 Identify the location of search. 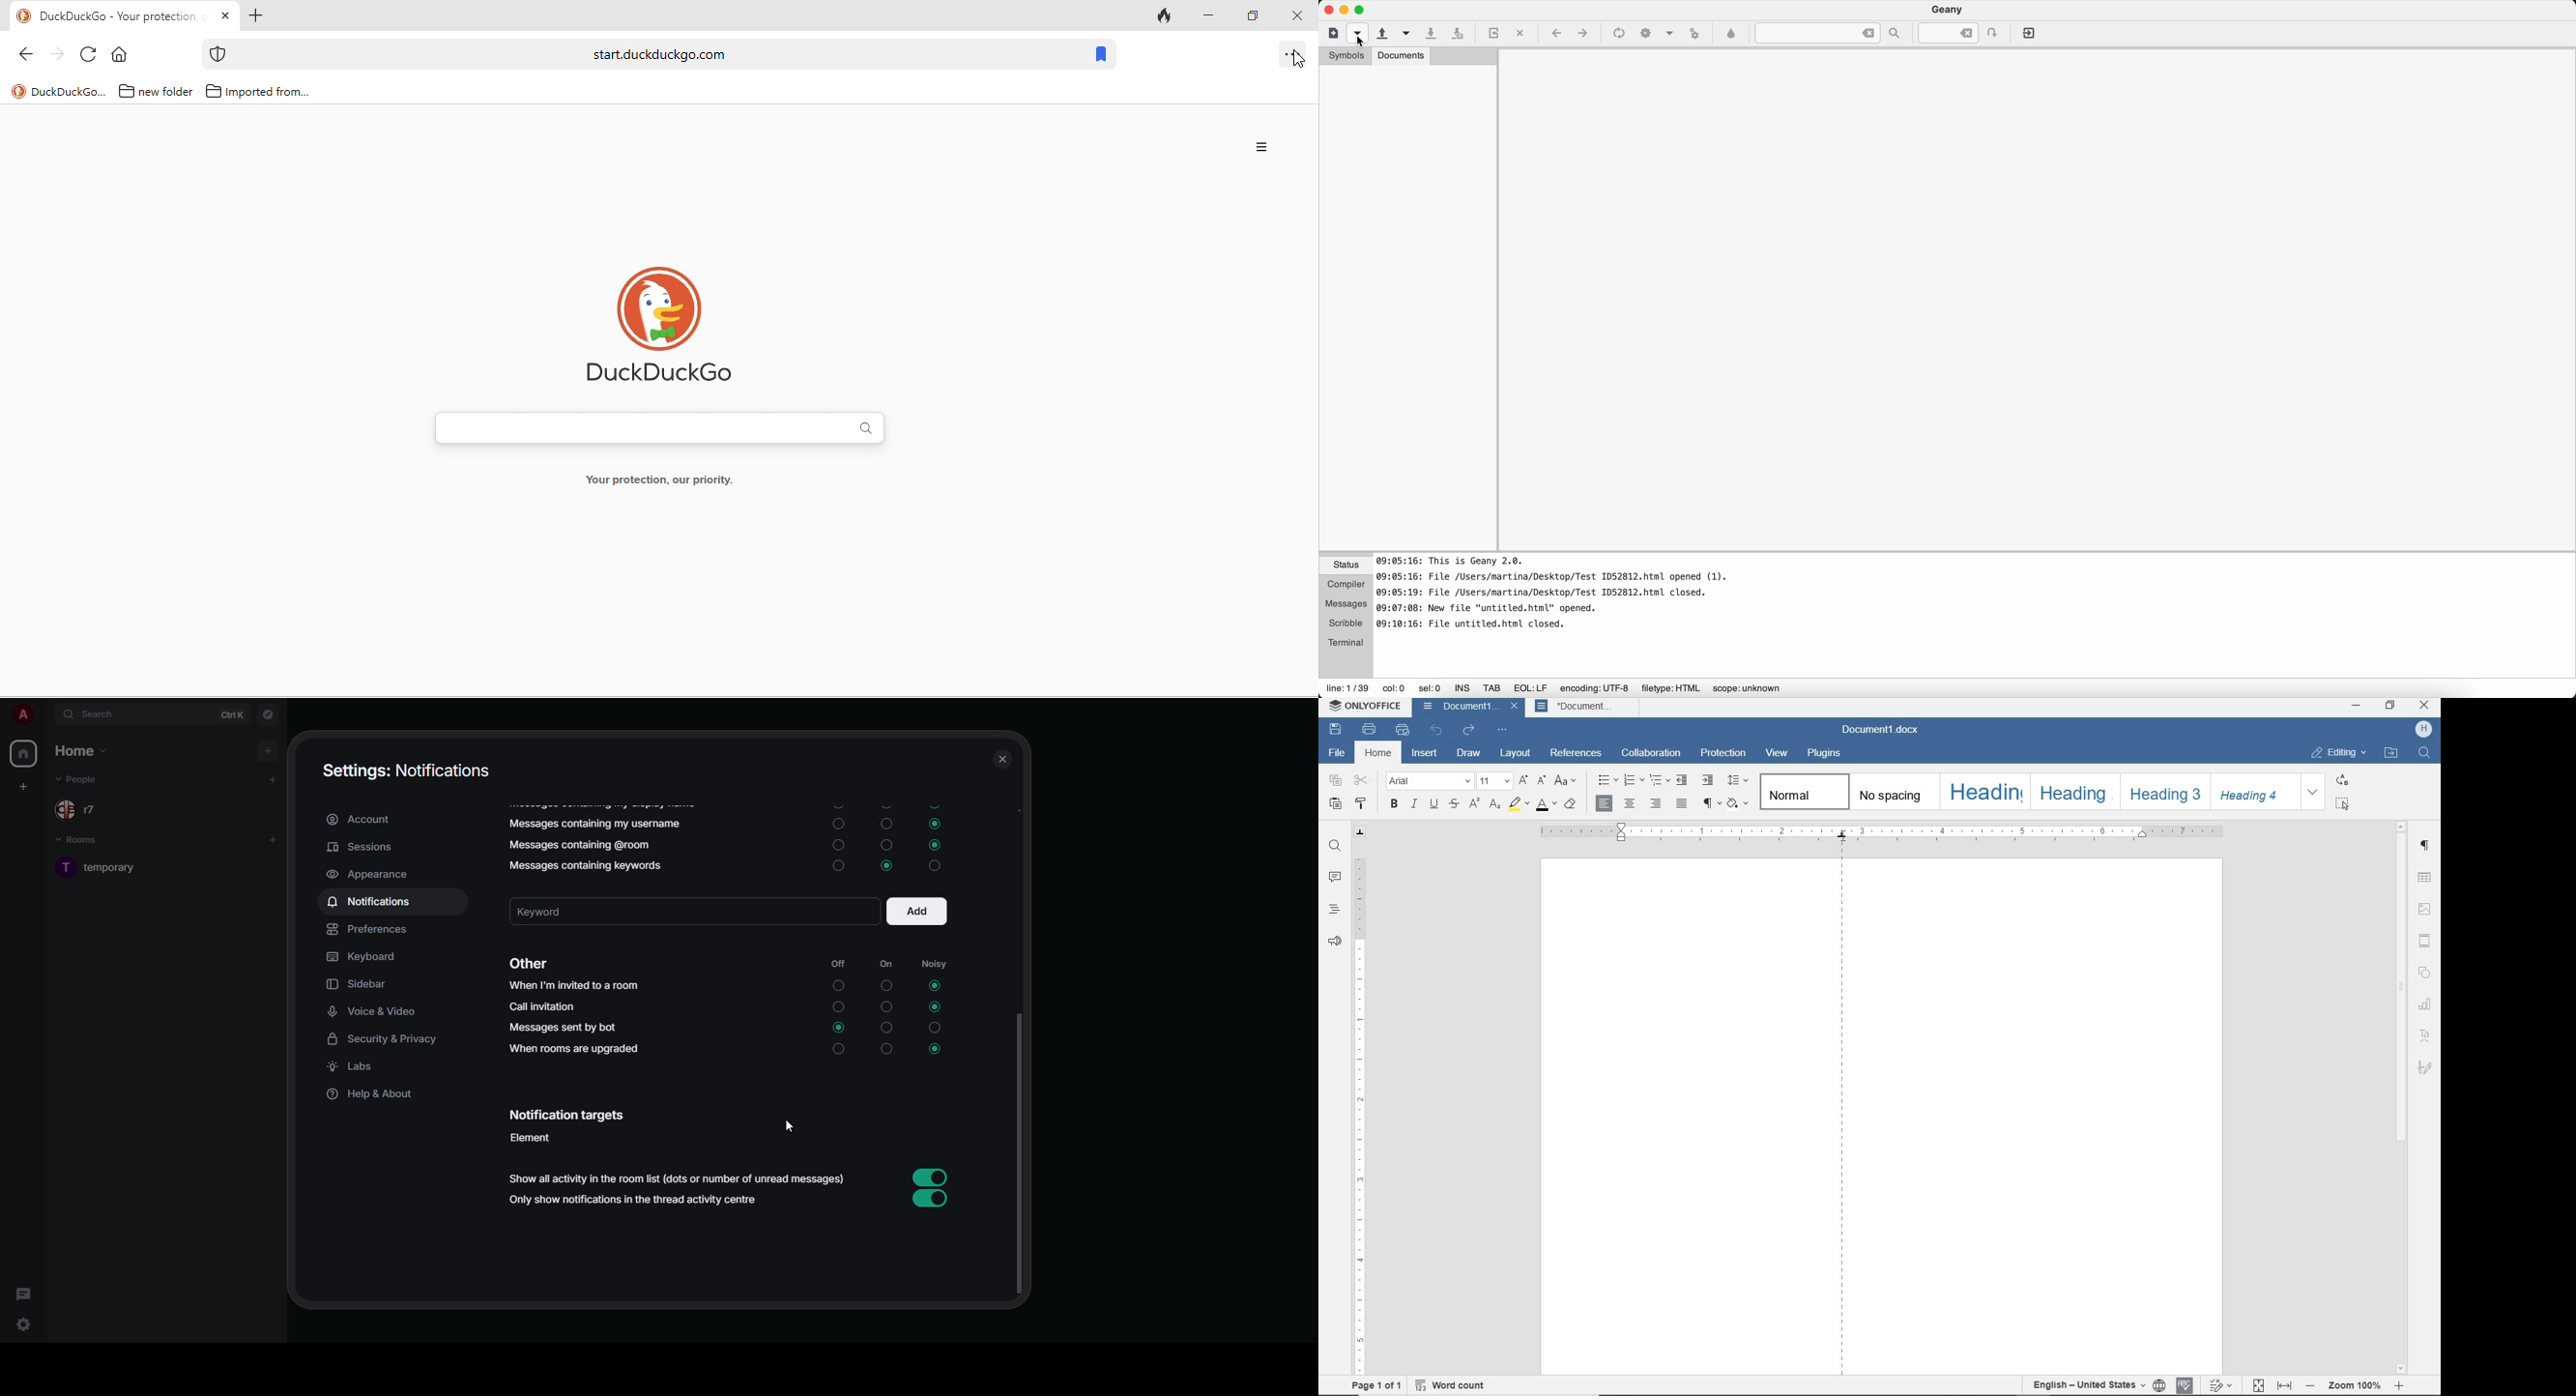
(91, 713).